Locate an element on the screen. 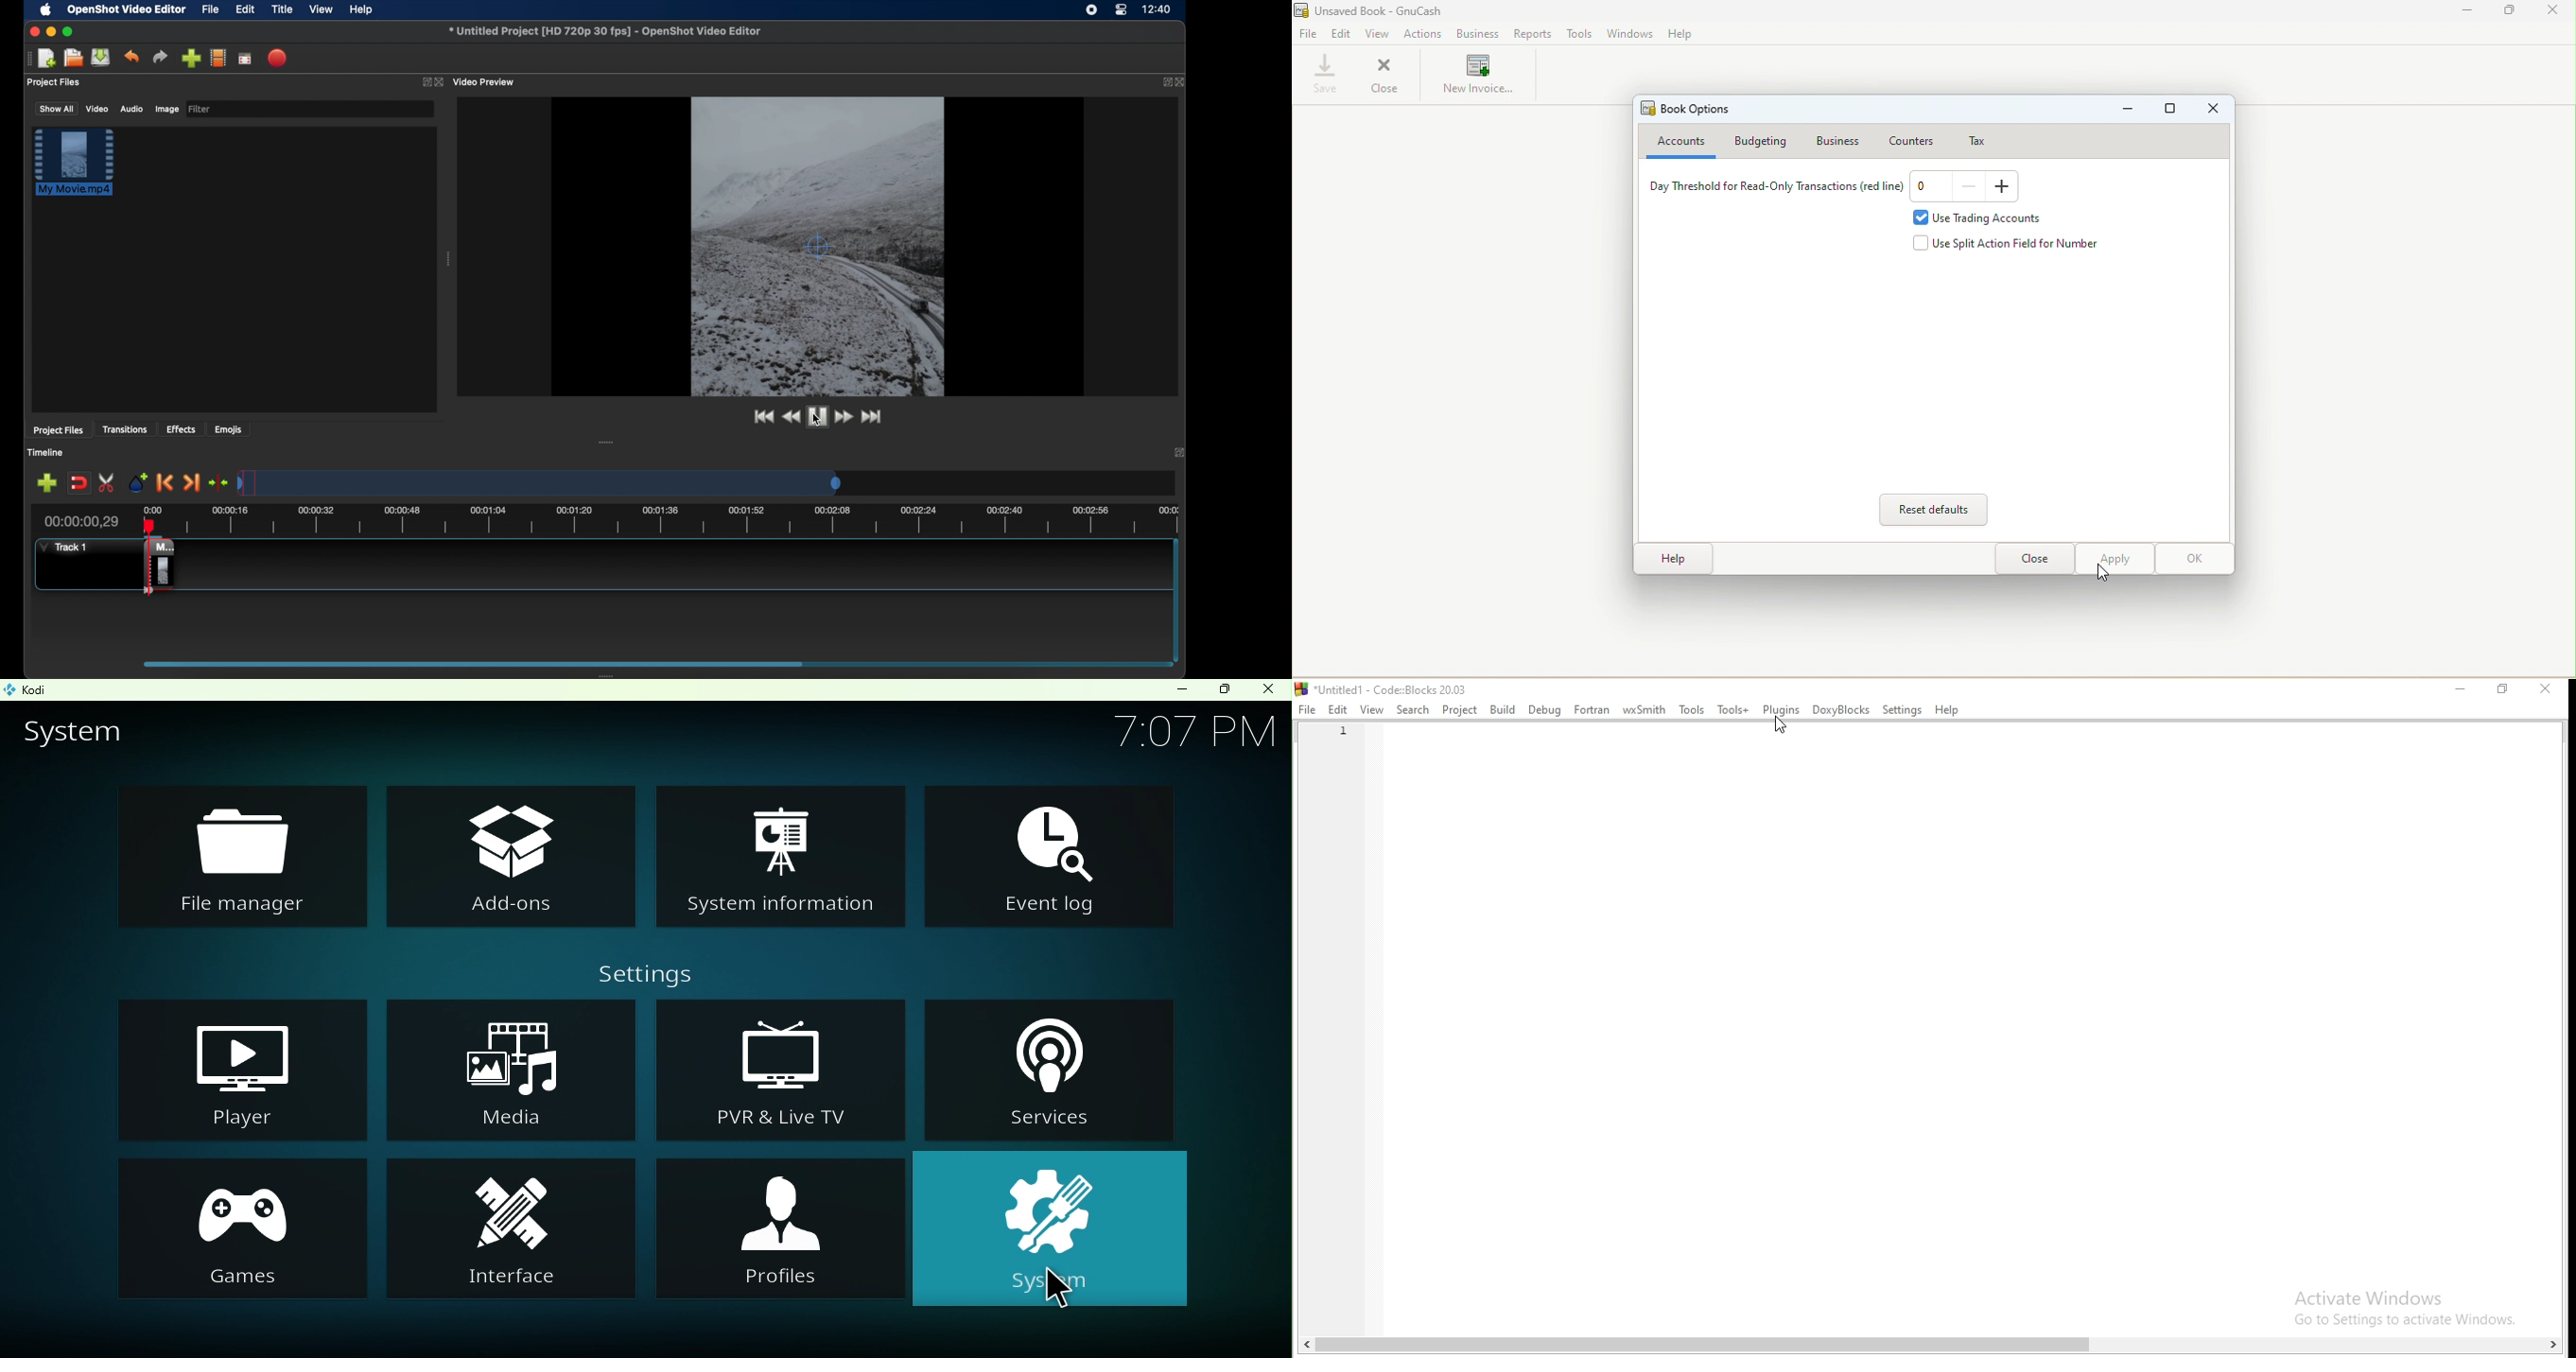 The image size is (2576, 1372). video is located at coordinates (97, 109).